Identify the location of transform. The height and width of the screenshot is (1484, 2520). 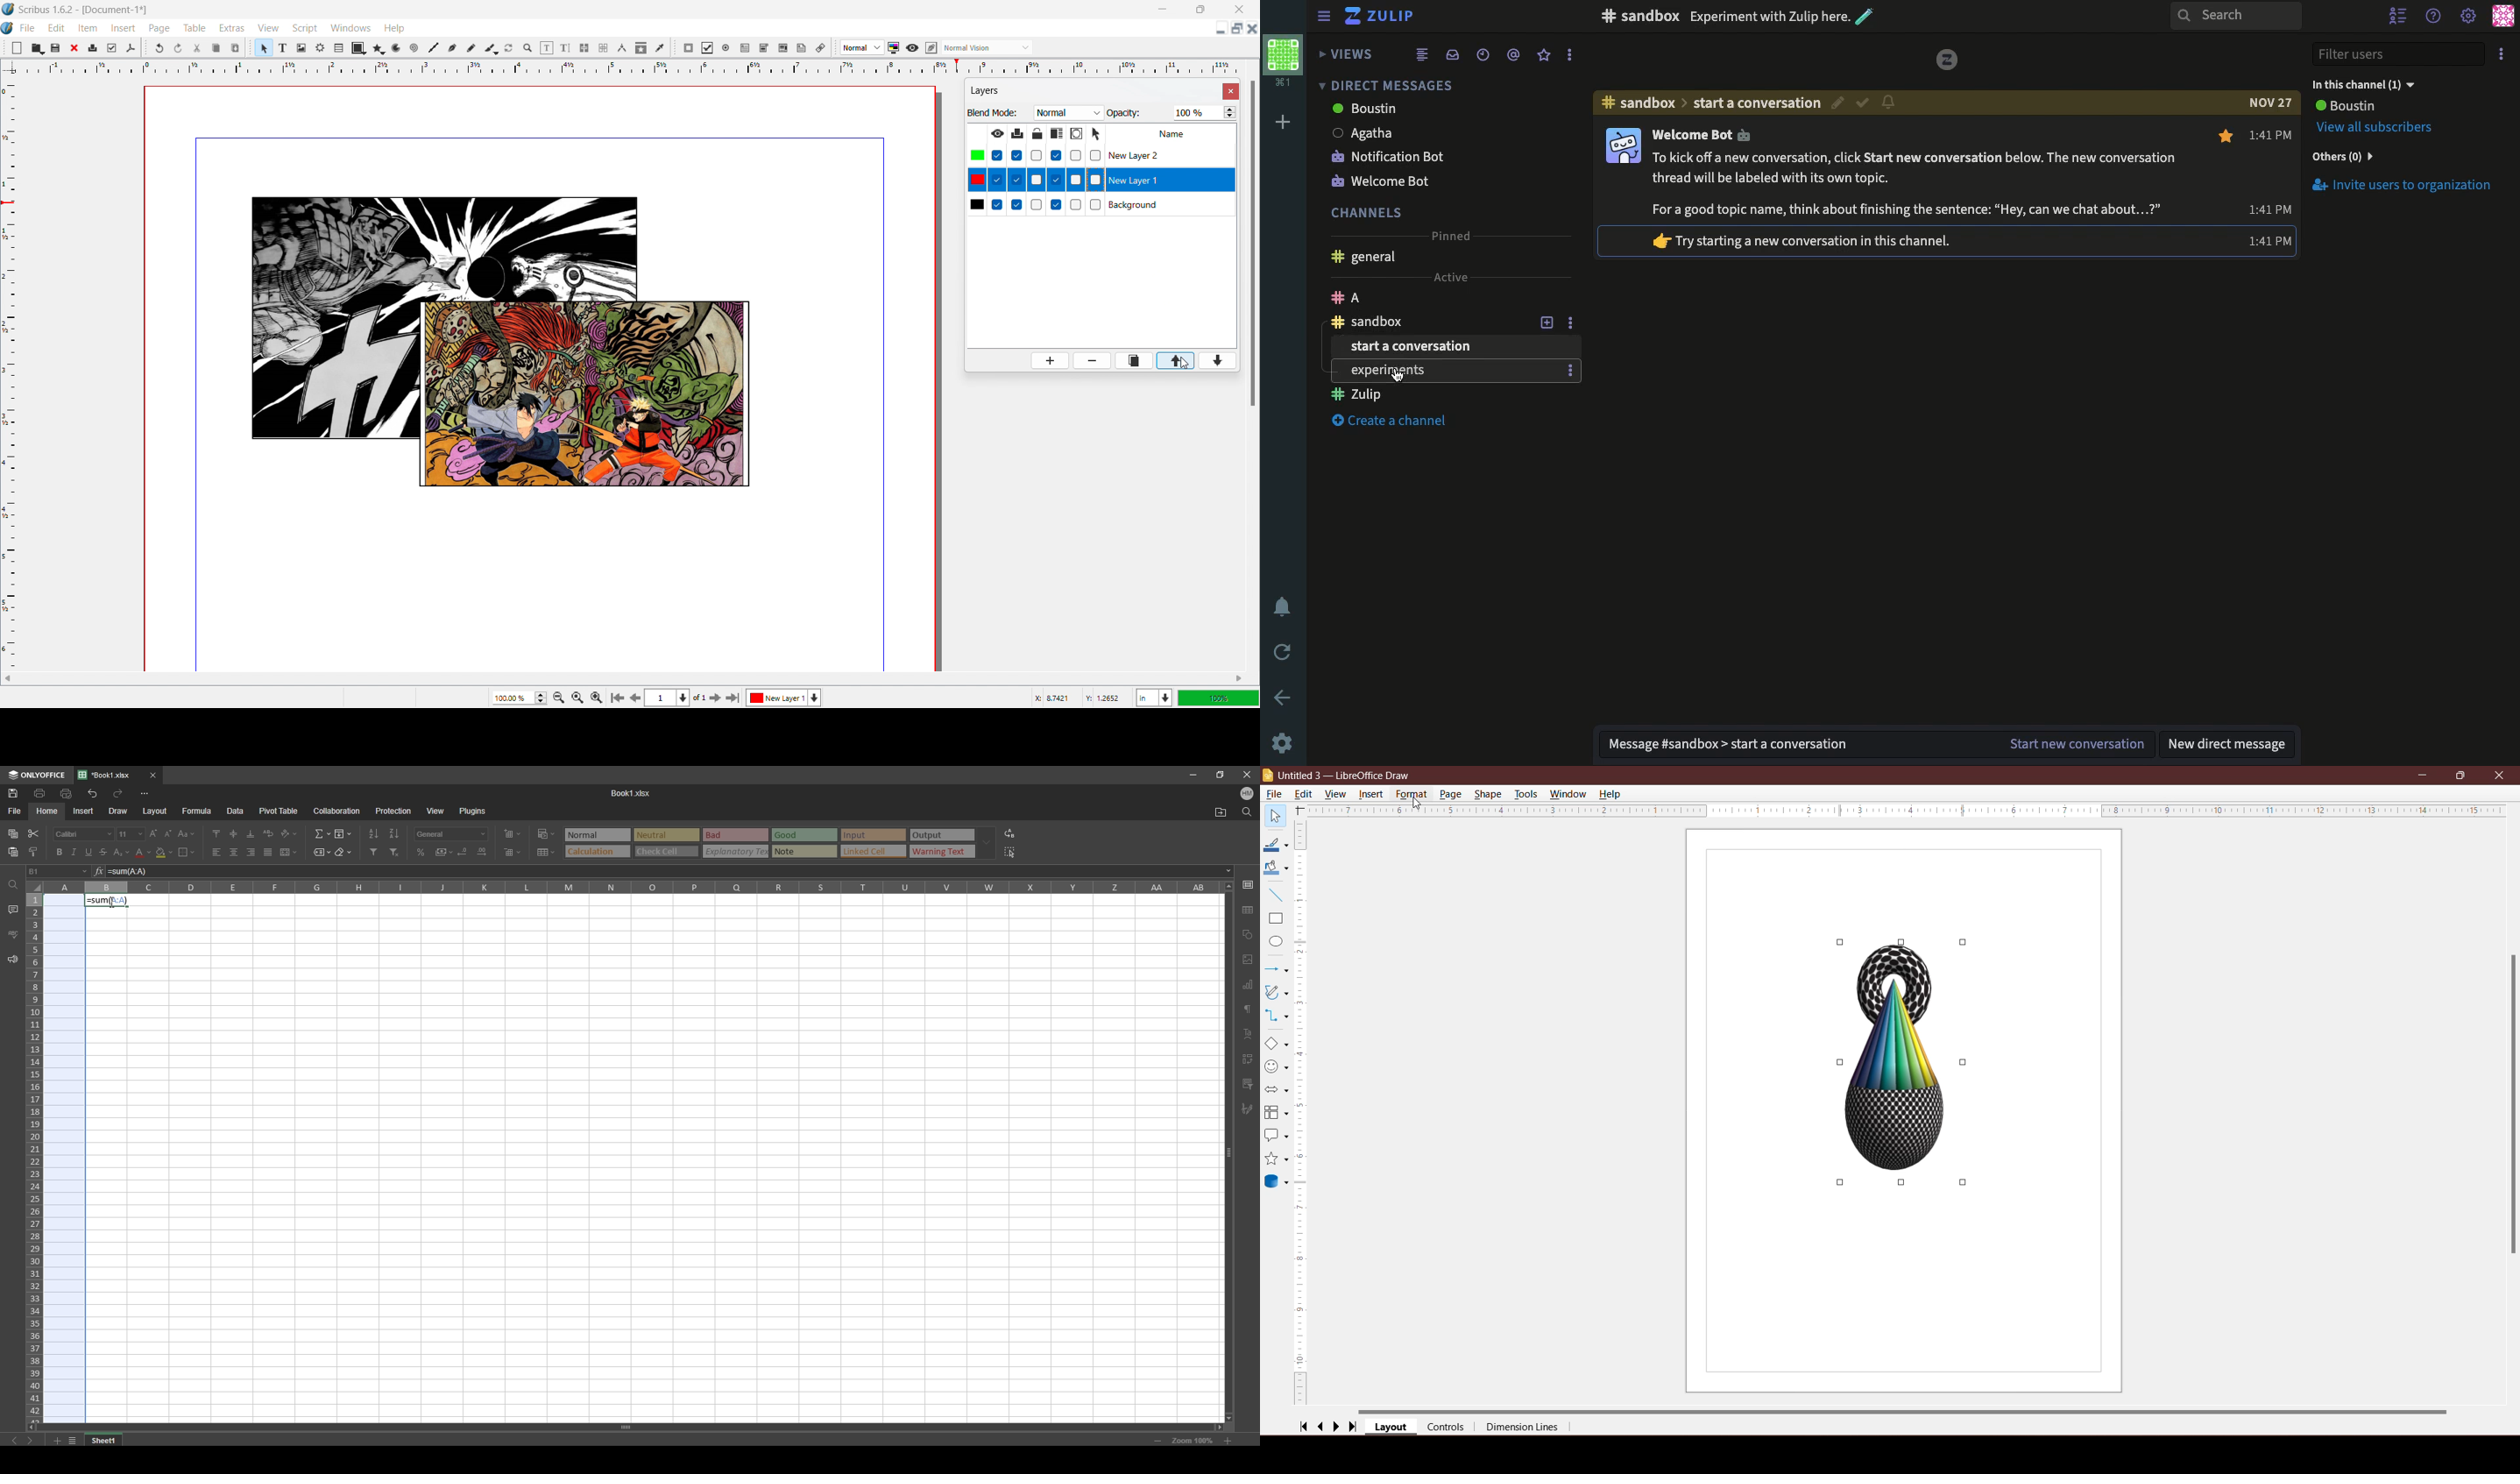
(1248, 1059).